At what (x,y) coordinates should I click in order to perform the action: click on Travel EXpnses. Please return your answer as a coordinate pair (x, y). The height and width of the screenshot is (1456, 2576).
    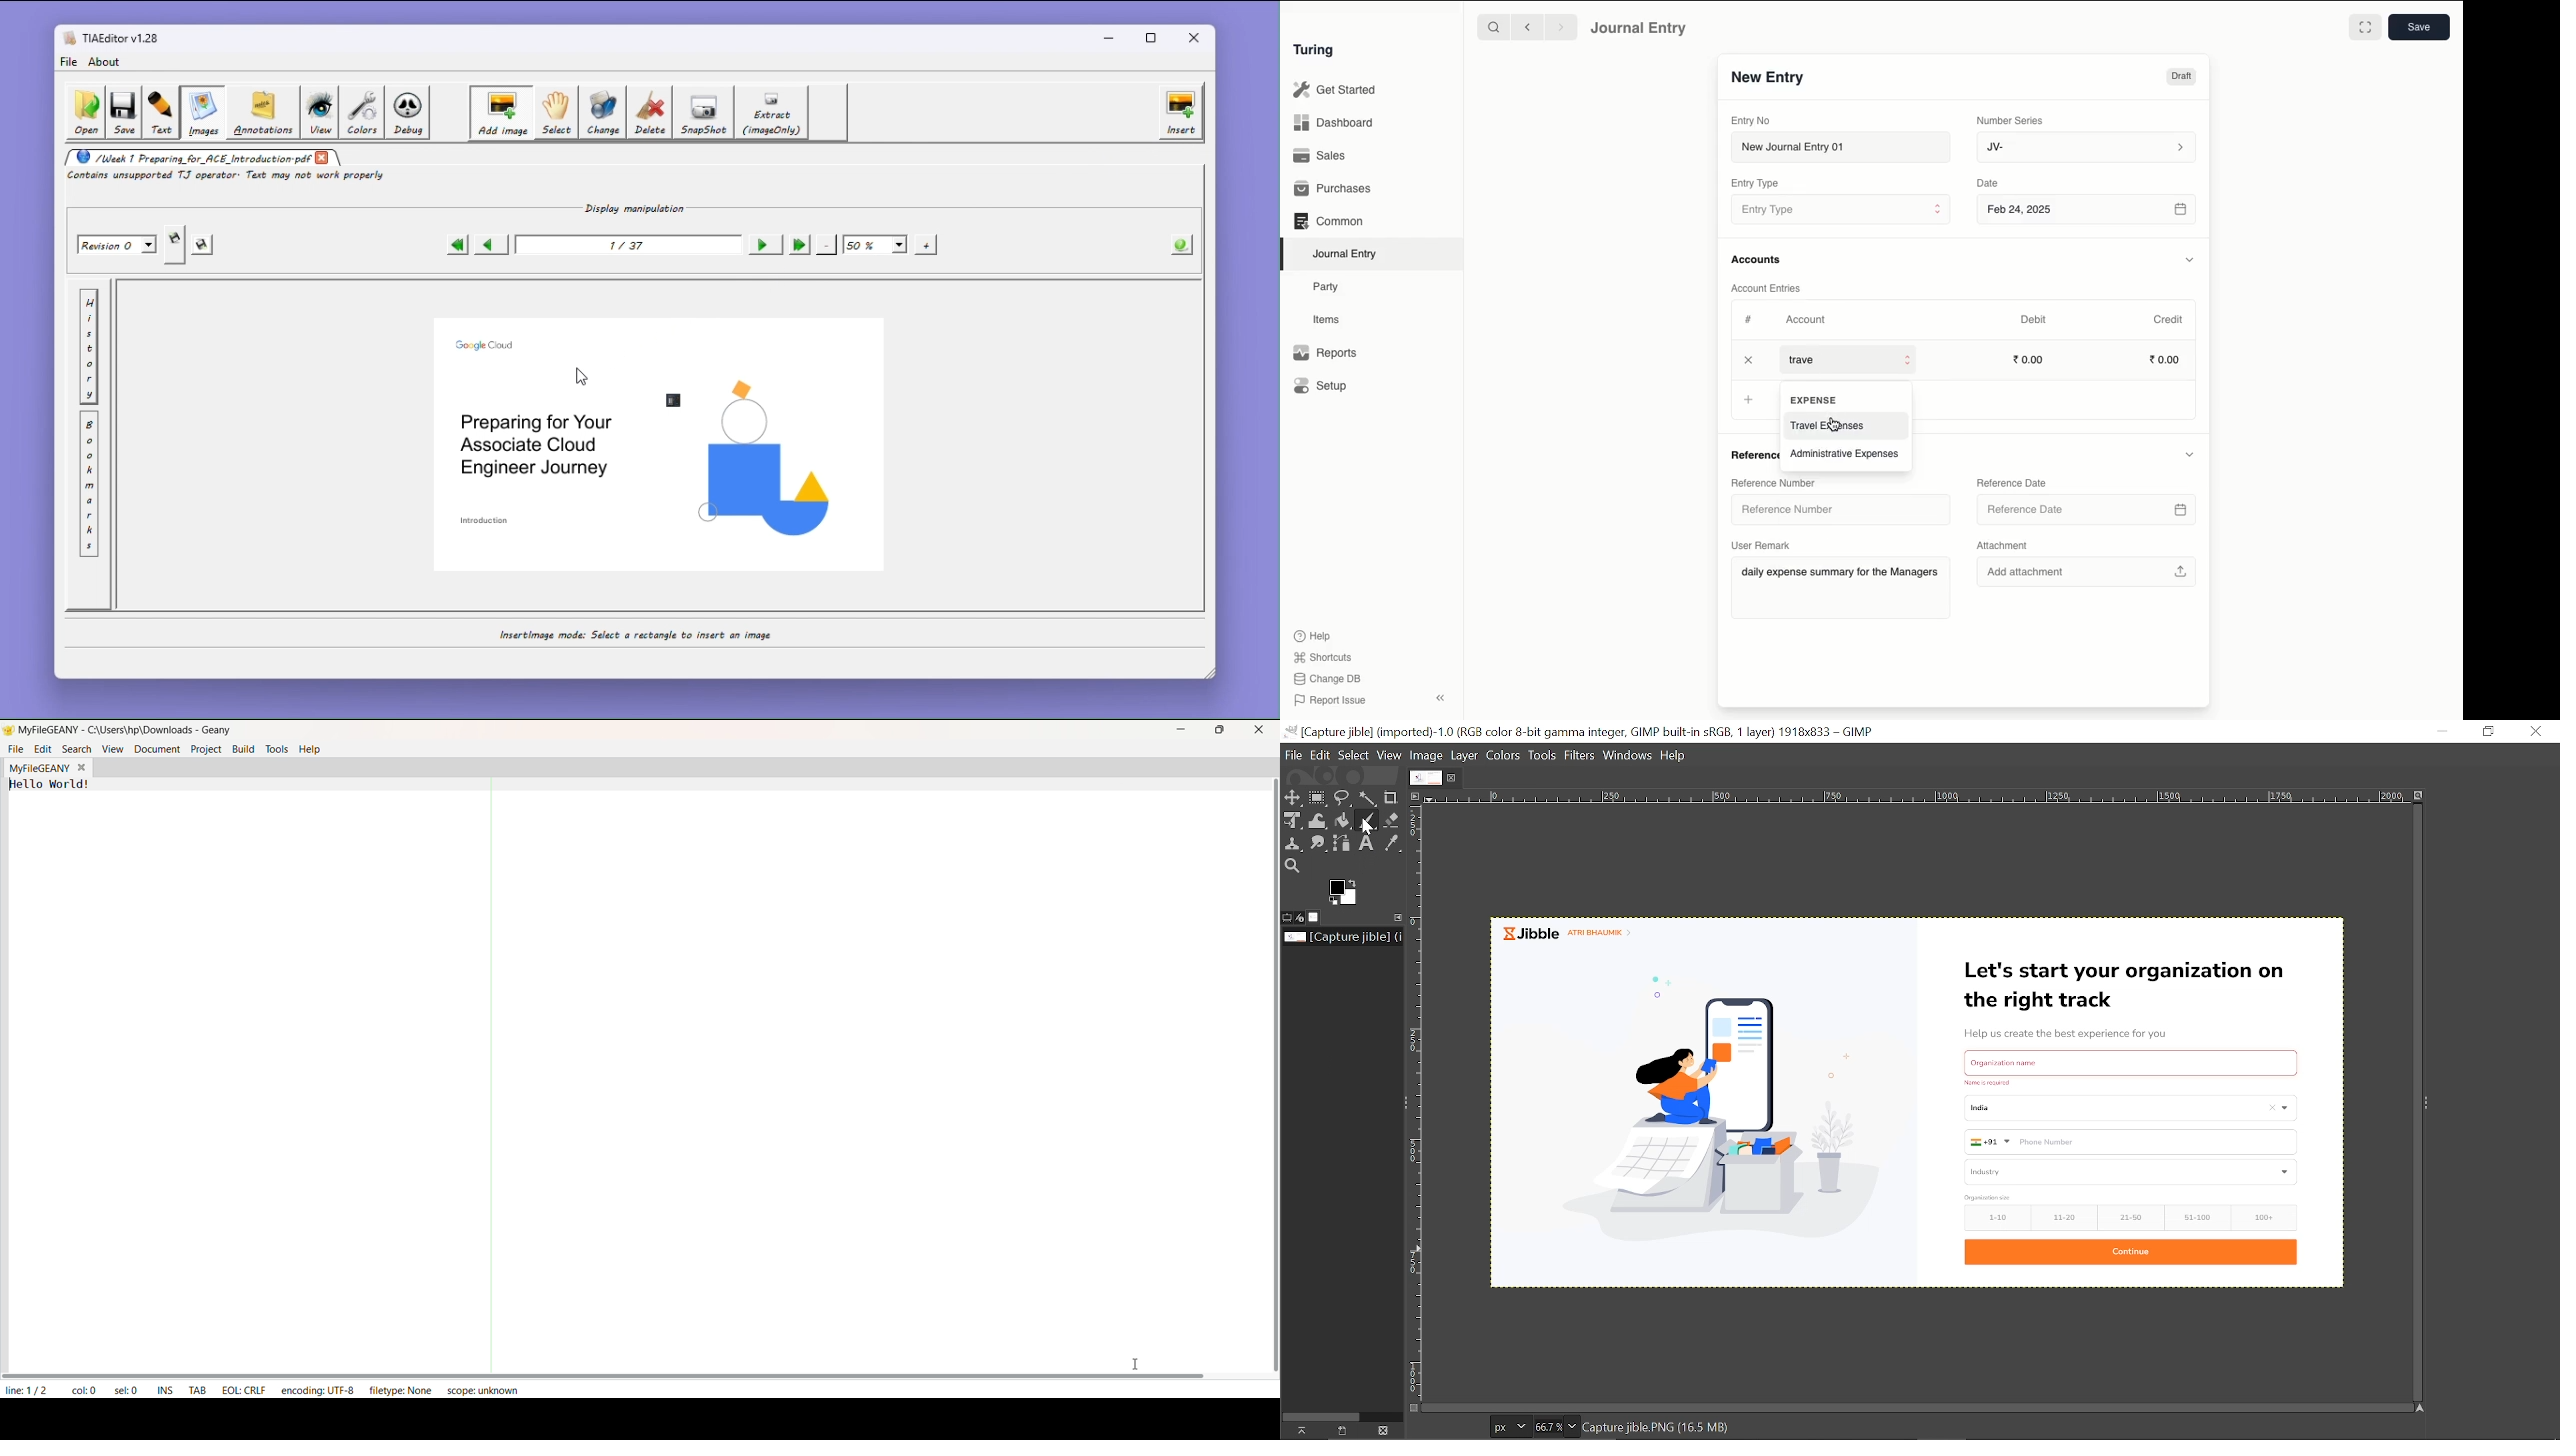
    Looking at the image, I should click on (1829, 425).